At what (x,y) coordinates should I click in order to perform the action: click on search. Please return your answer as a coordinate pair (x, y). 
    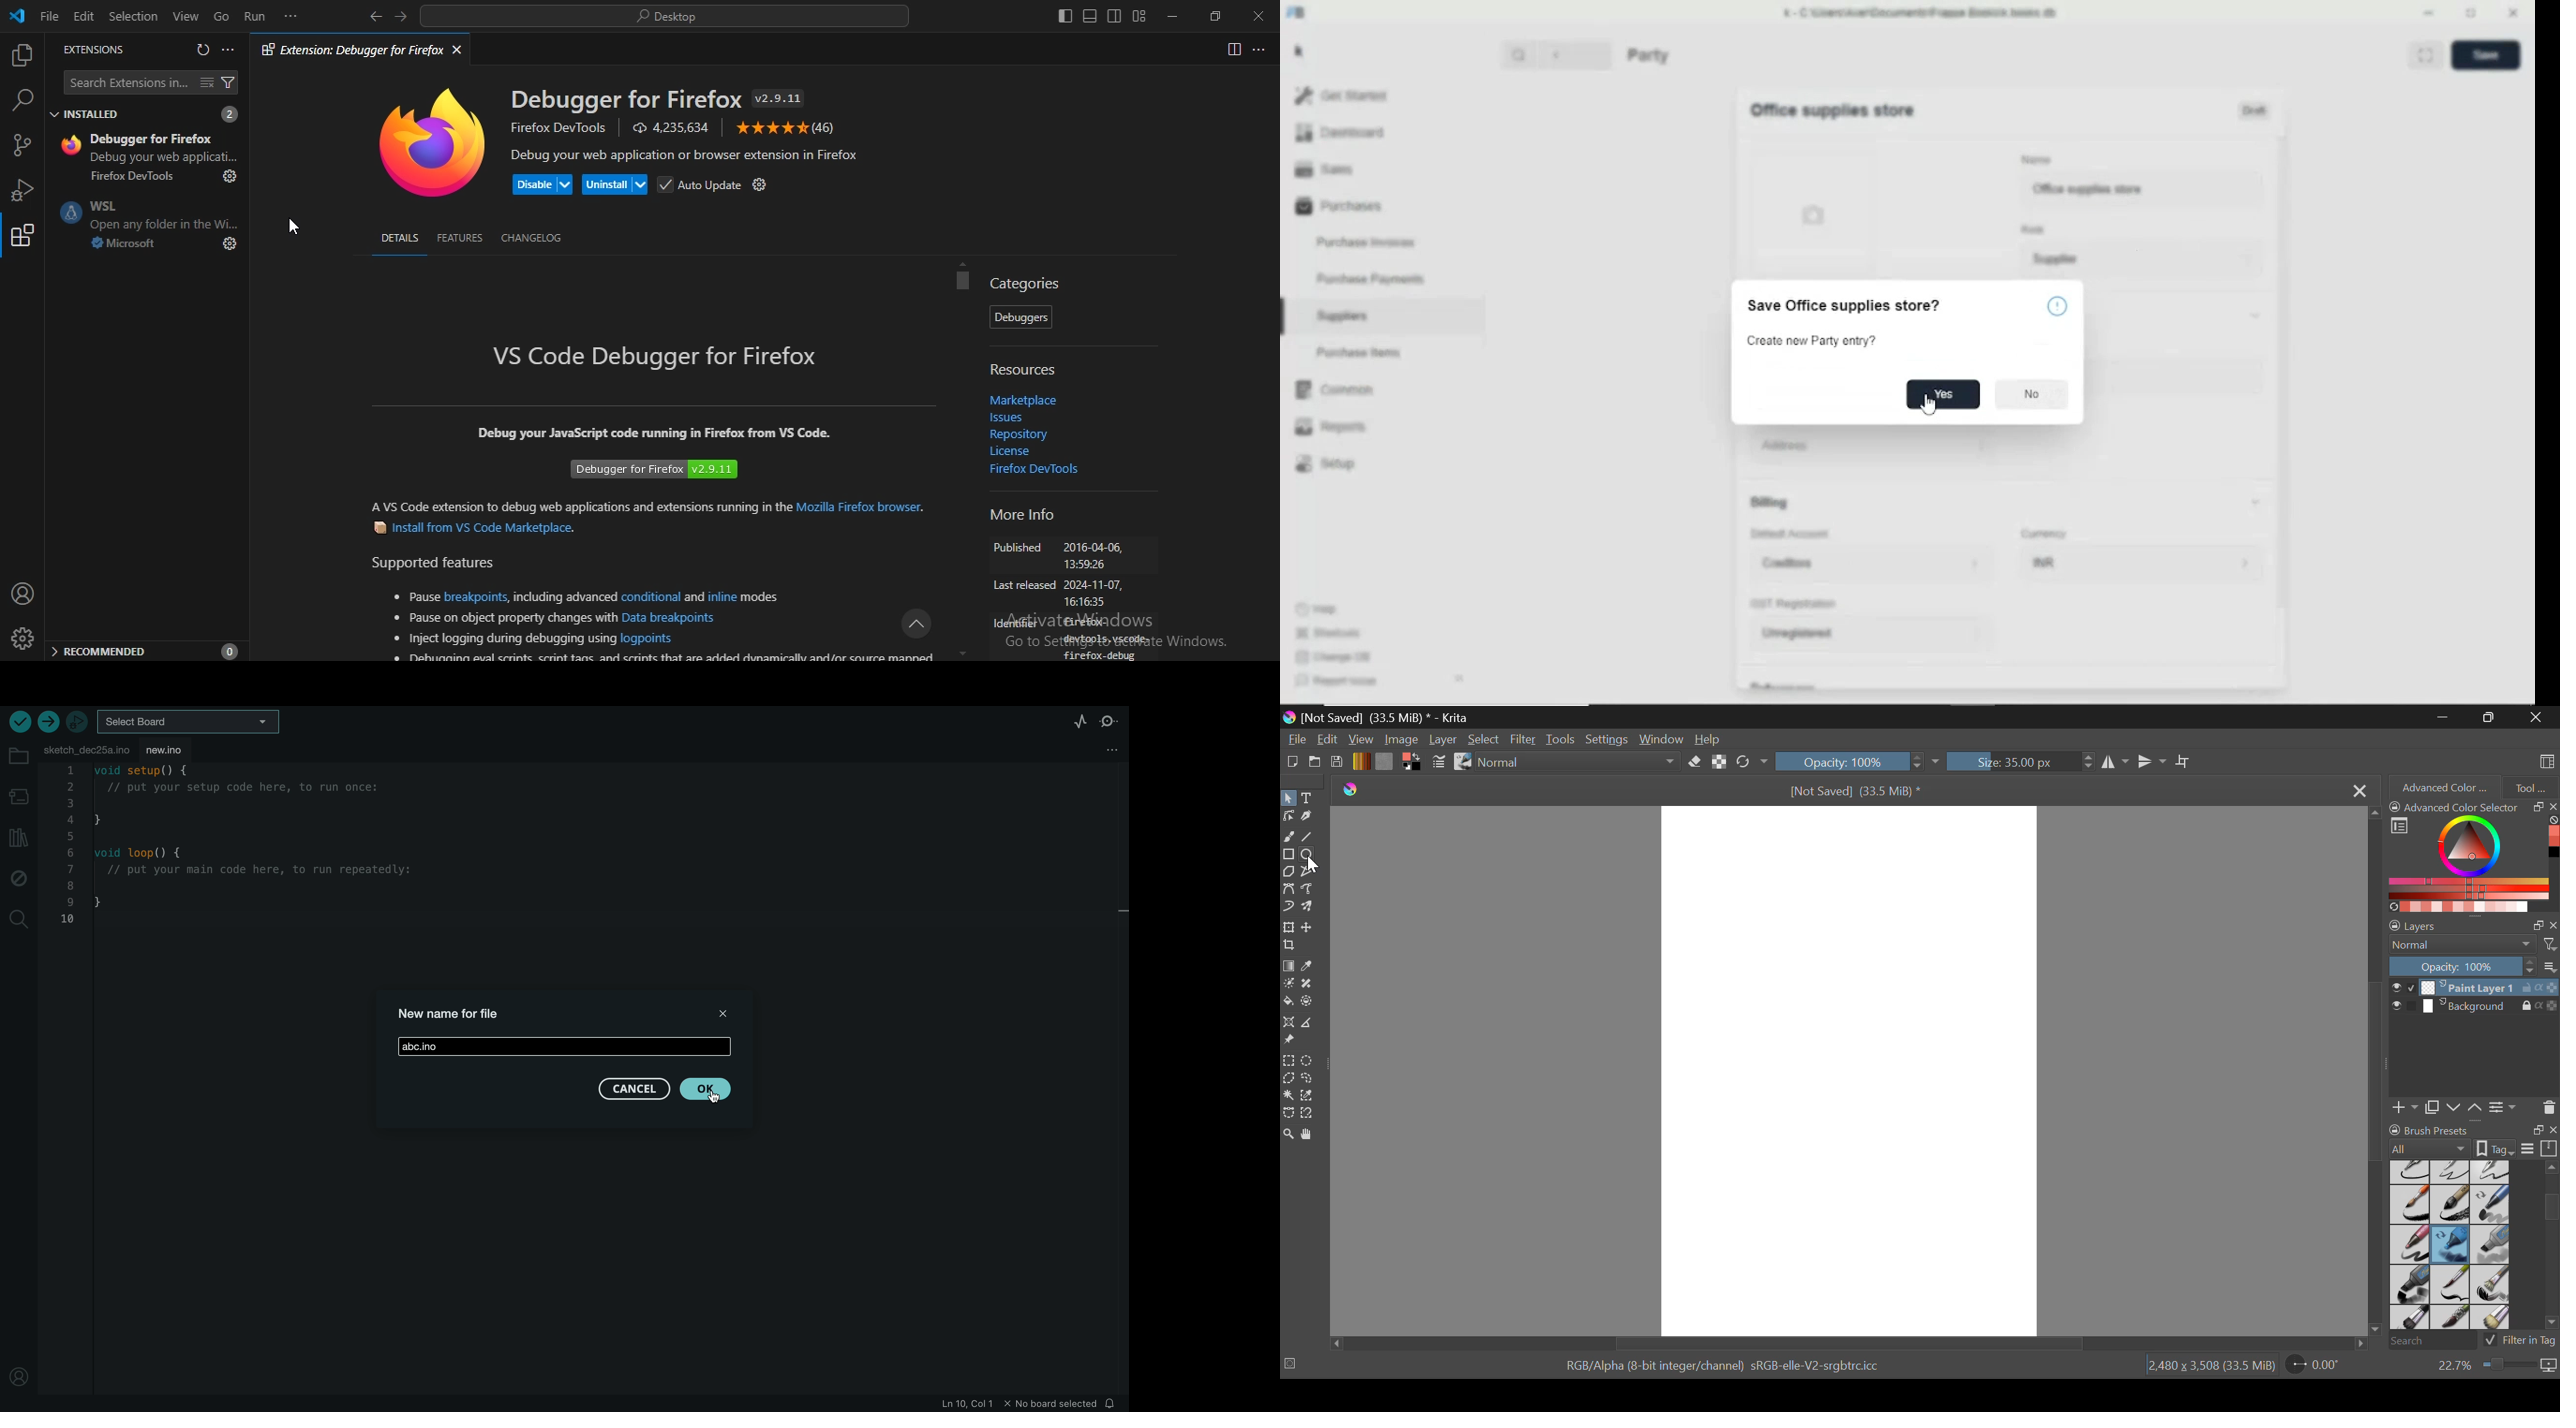
    Looking at the image, I should click on (663, 18).